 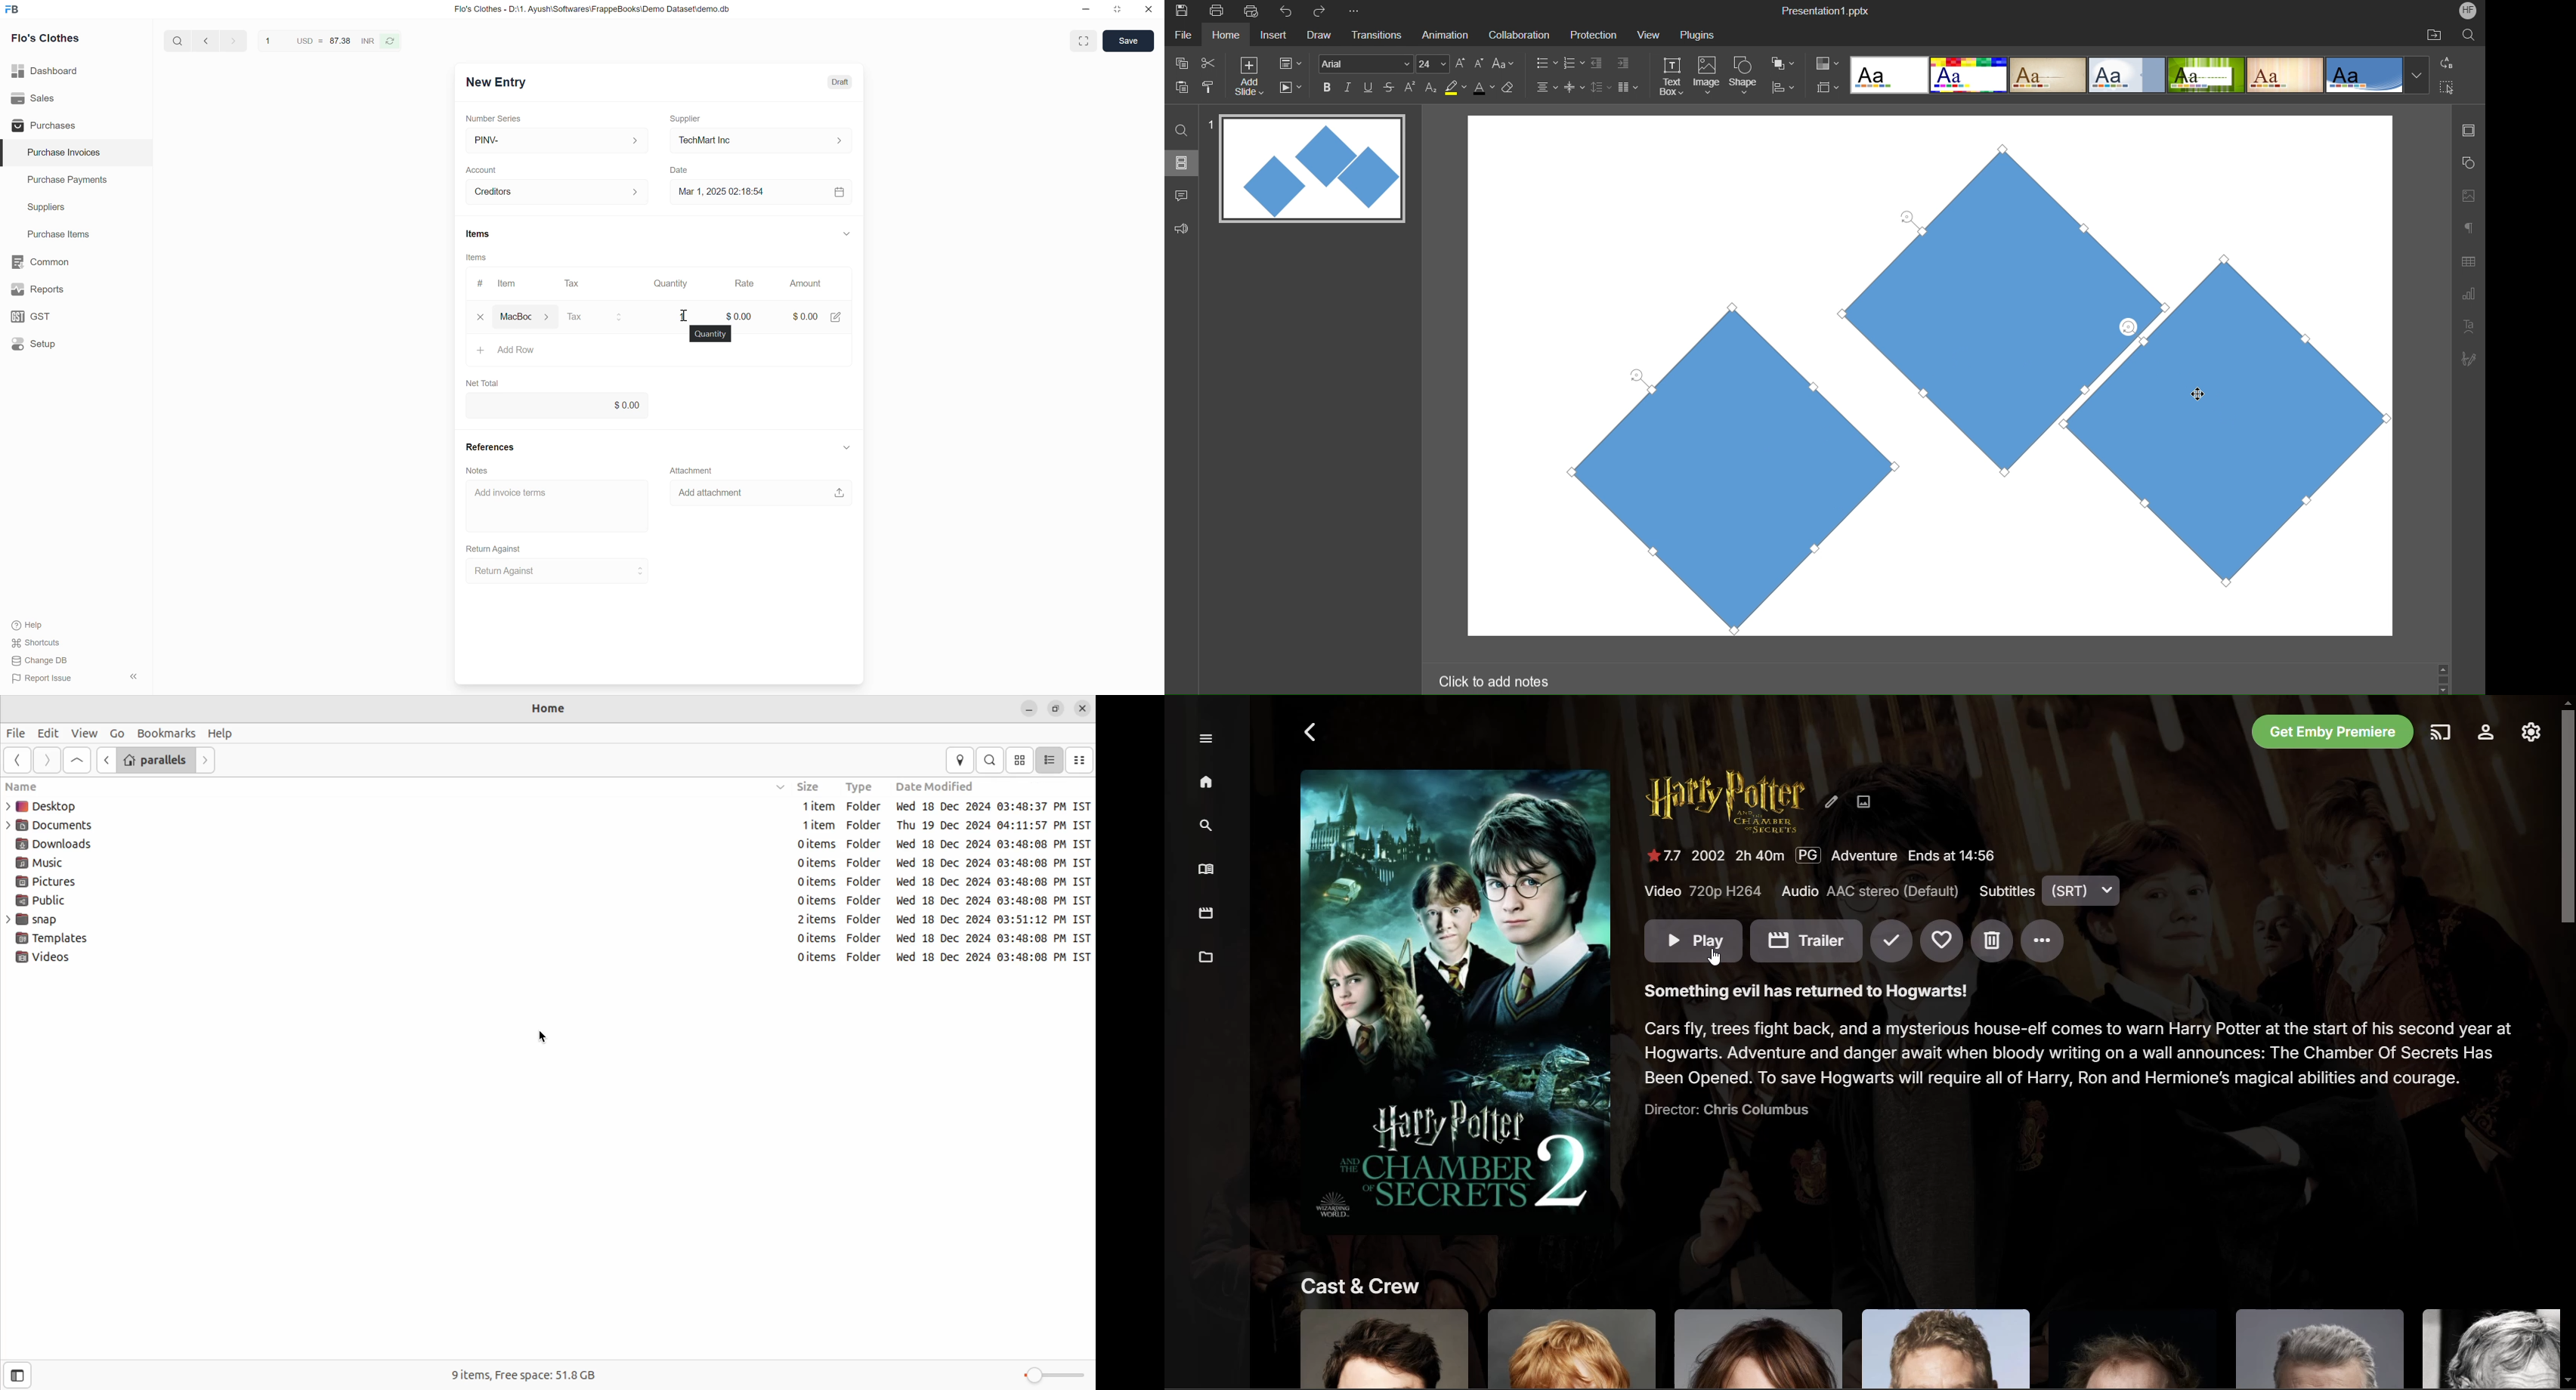 What do you see at coordinates (557, 405) in the screenshot?
I see `0.00` at bounding box center [557, 405].